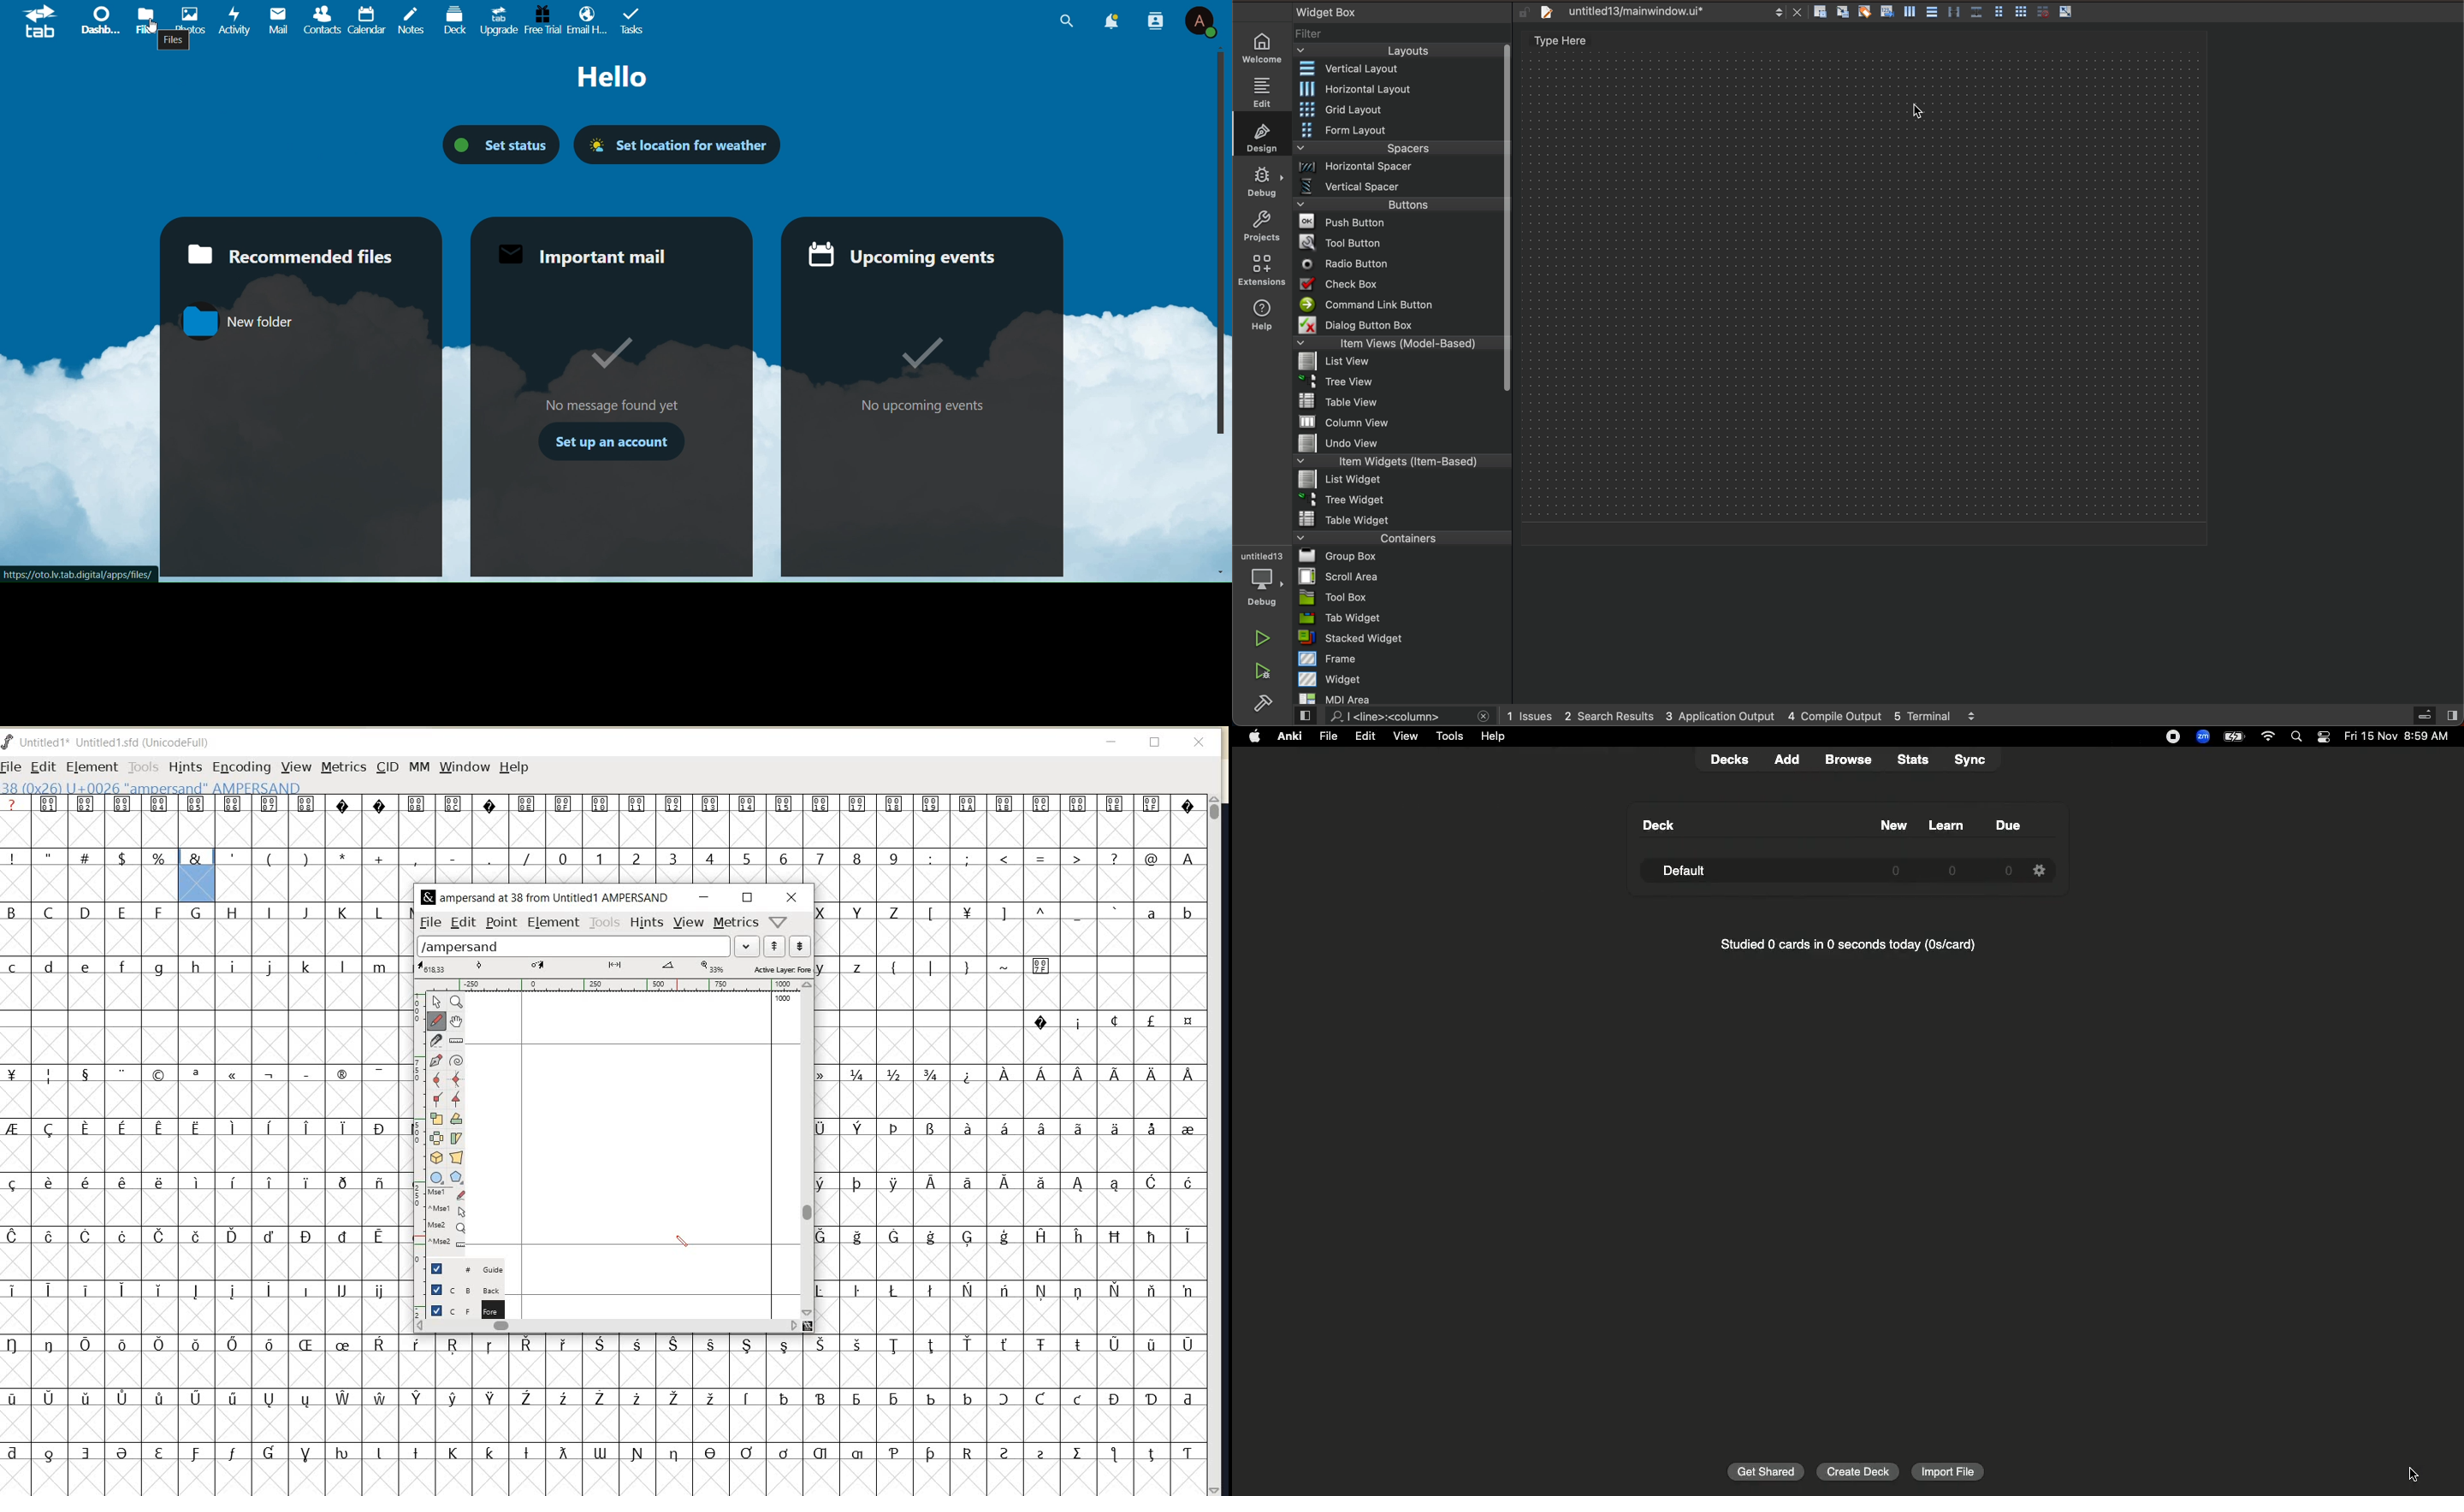 The height and width of the screenshot is (1512, 2464). I want to click on , so click(2043, 12).